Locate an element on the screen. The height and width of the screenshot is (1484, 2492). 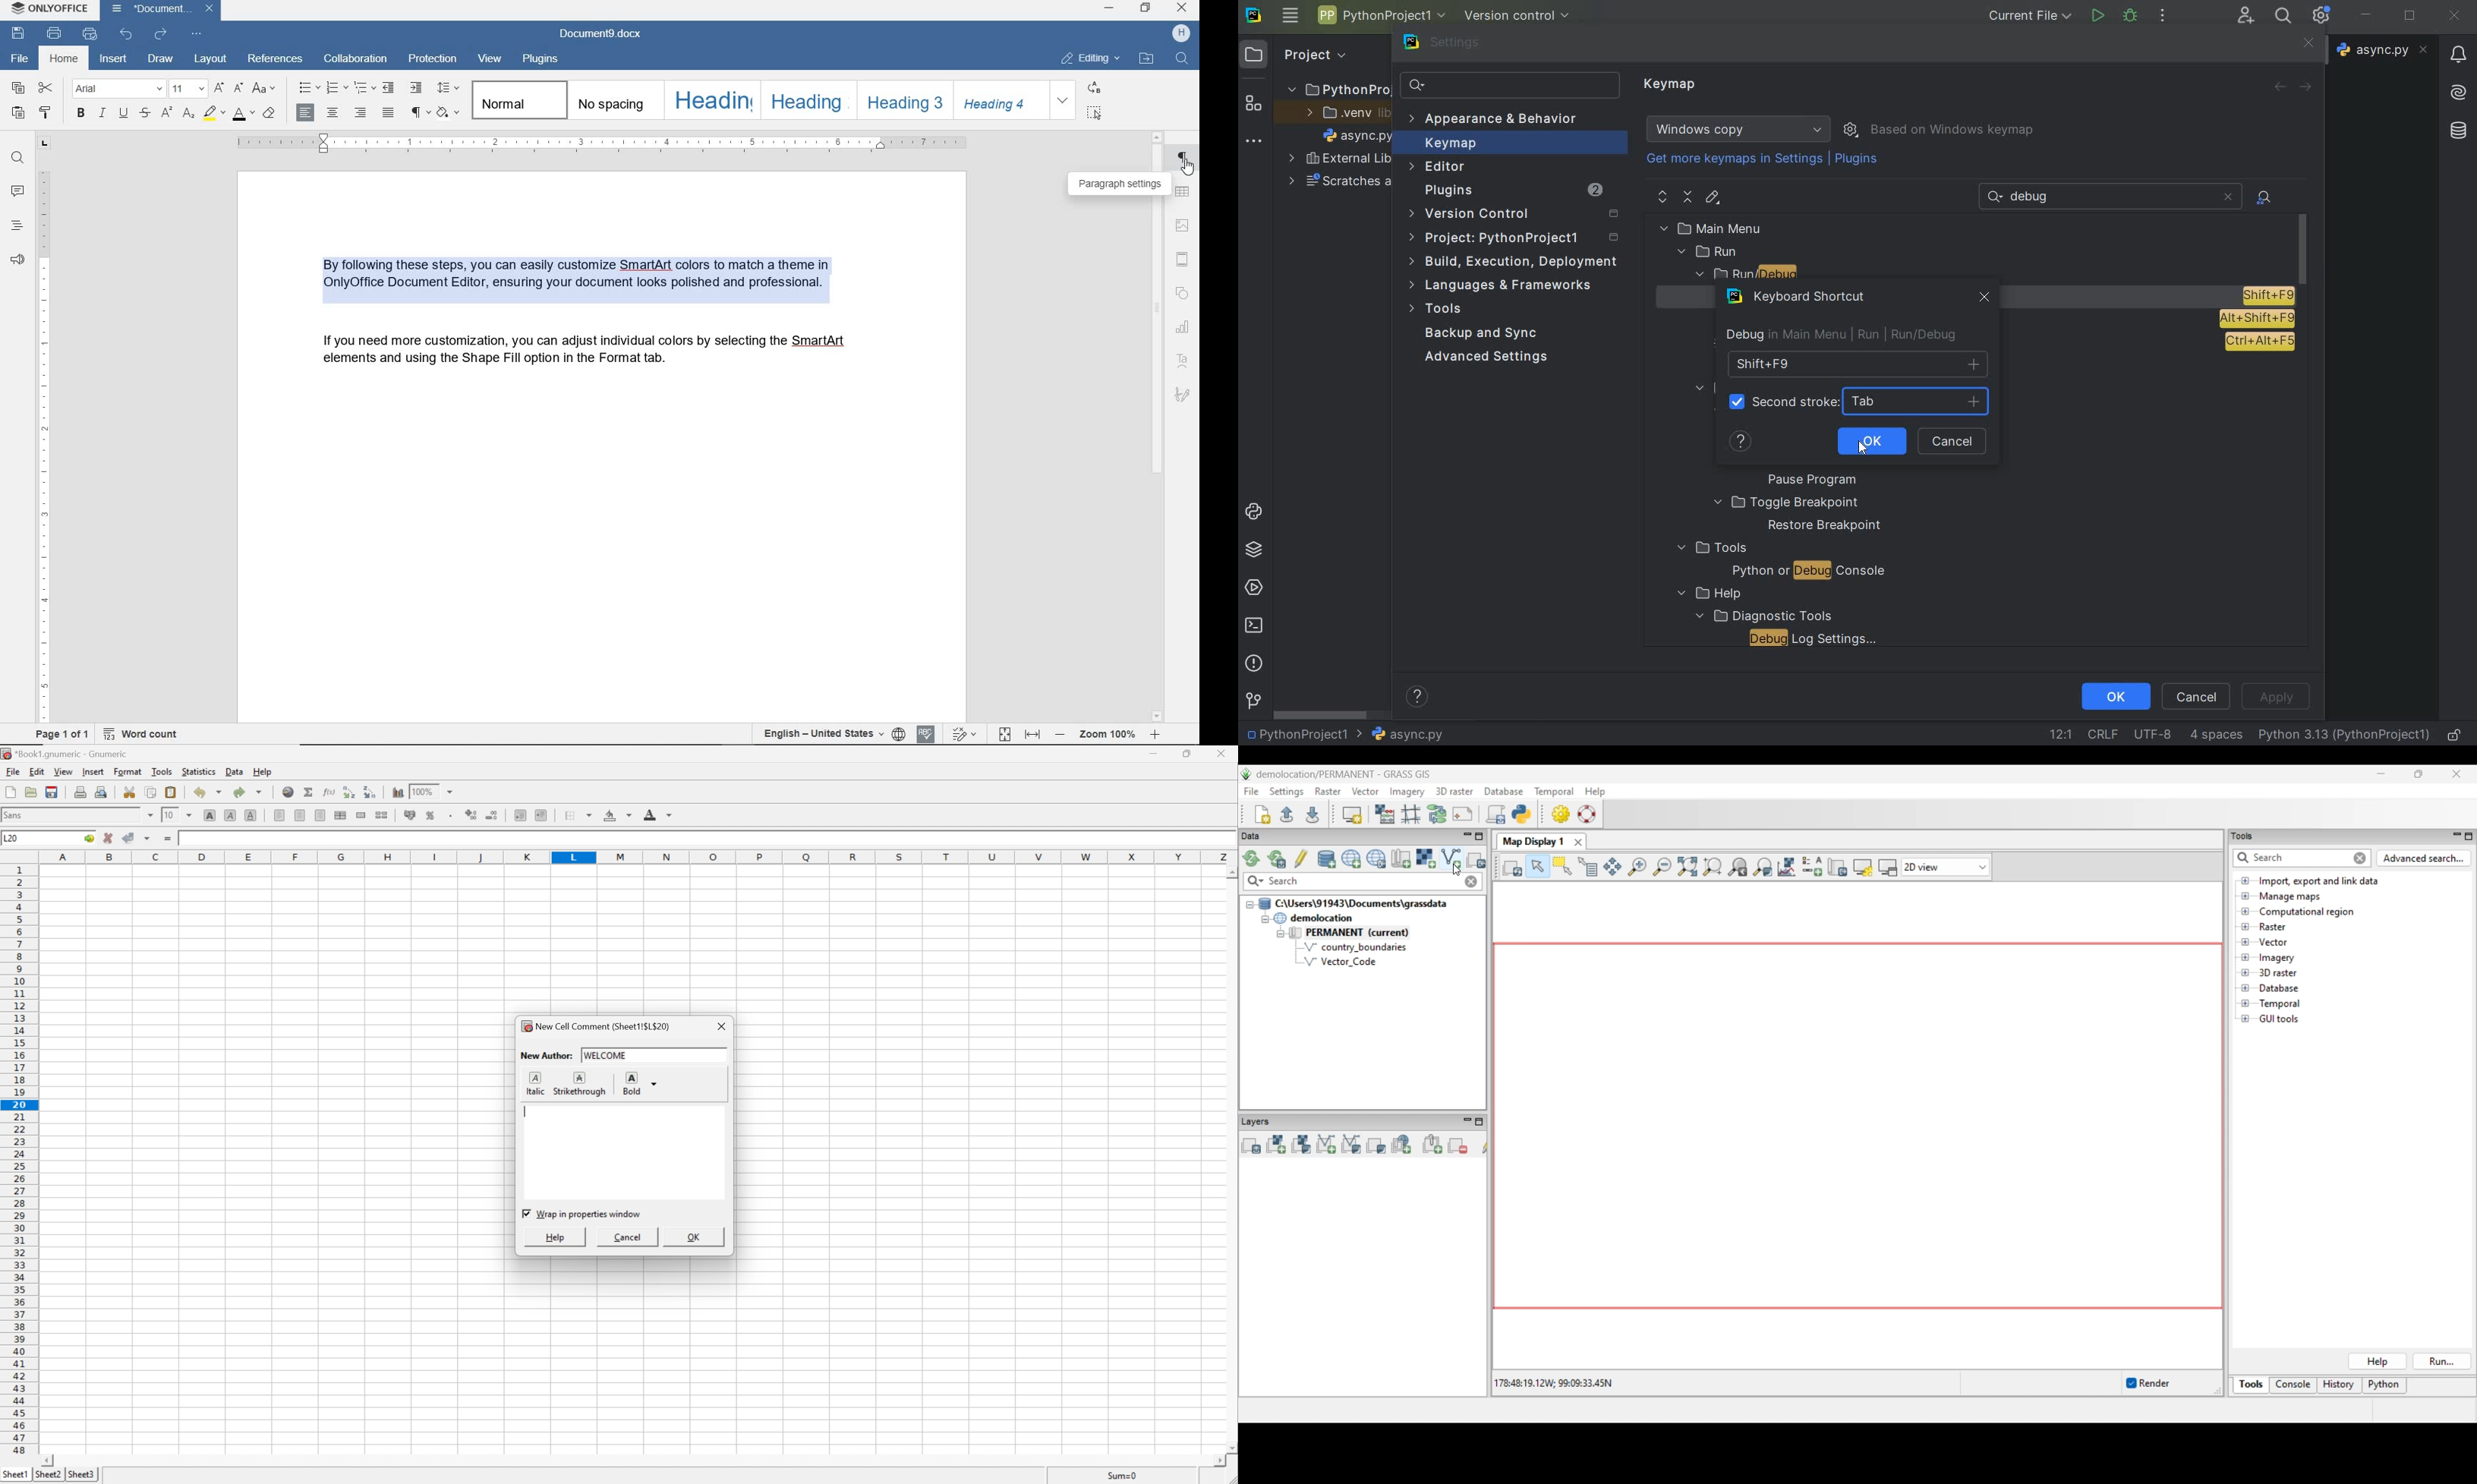
Scroll Up is located at coordinates (1231, 872).